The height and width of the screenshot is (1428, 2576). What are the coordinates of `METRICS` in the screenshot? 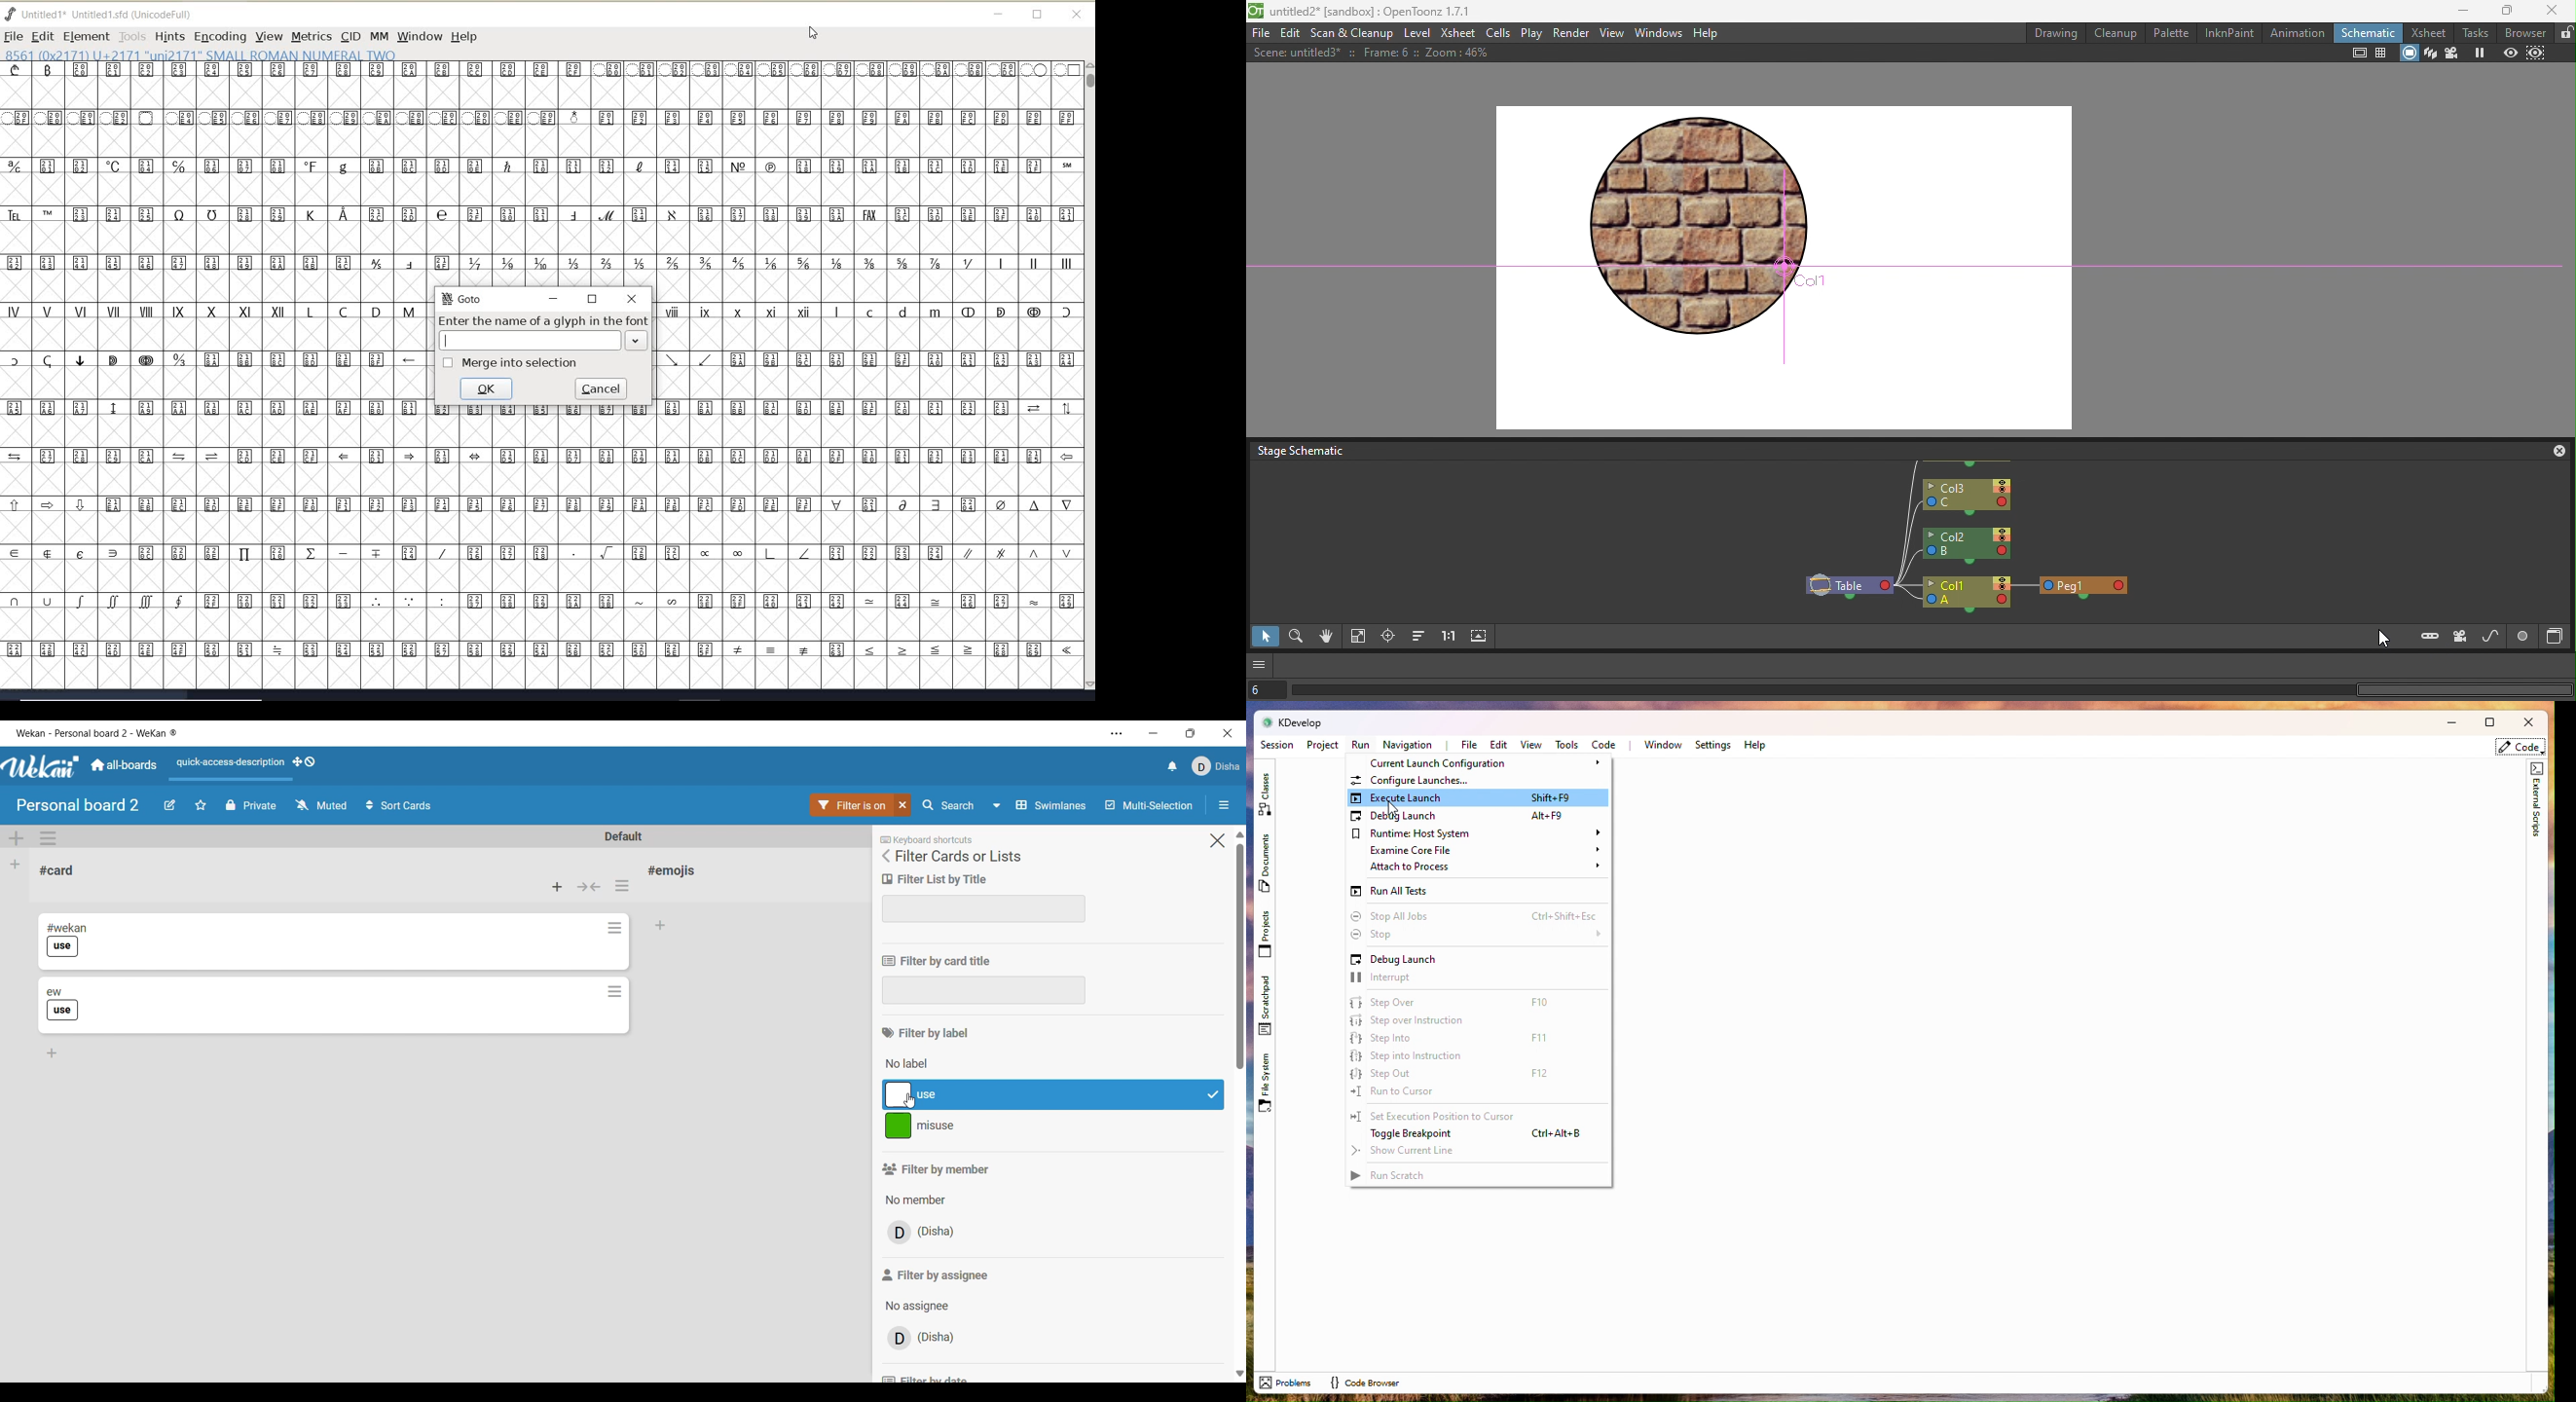 It's located at (312, 36).